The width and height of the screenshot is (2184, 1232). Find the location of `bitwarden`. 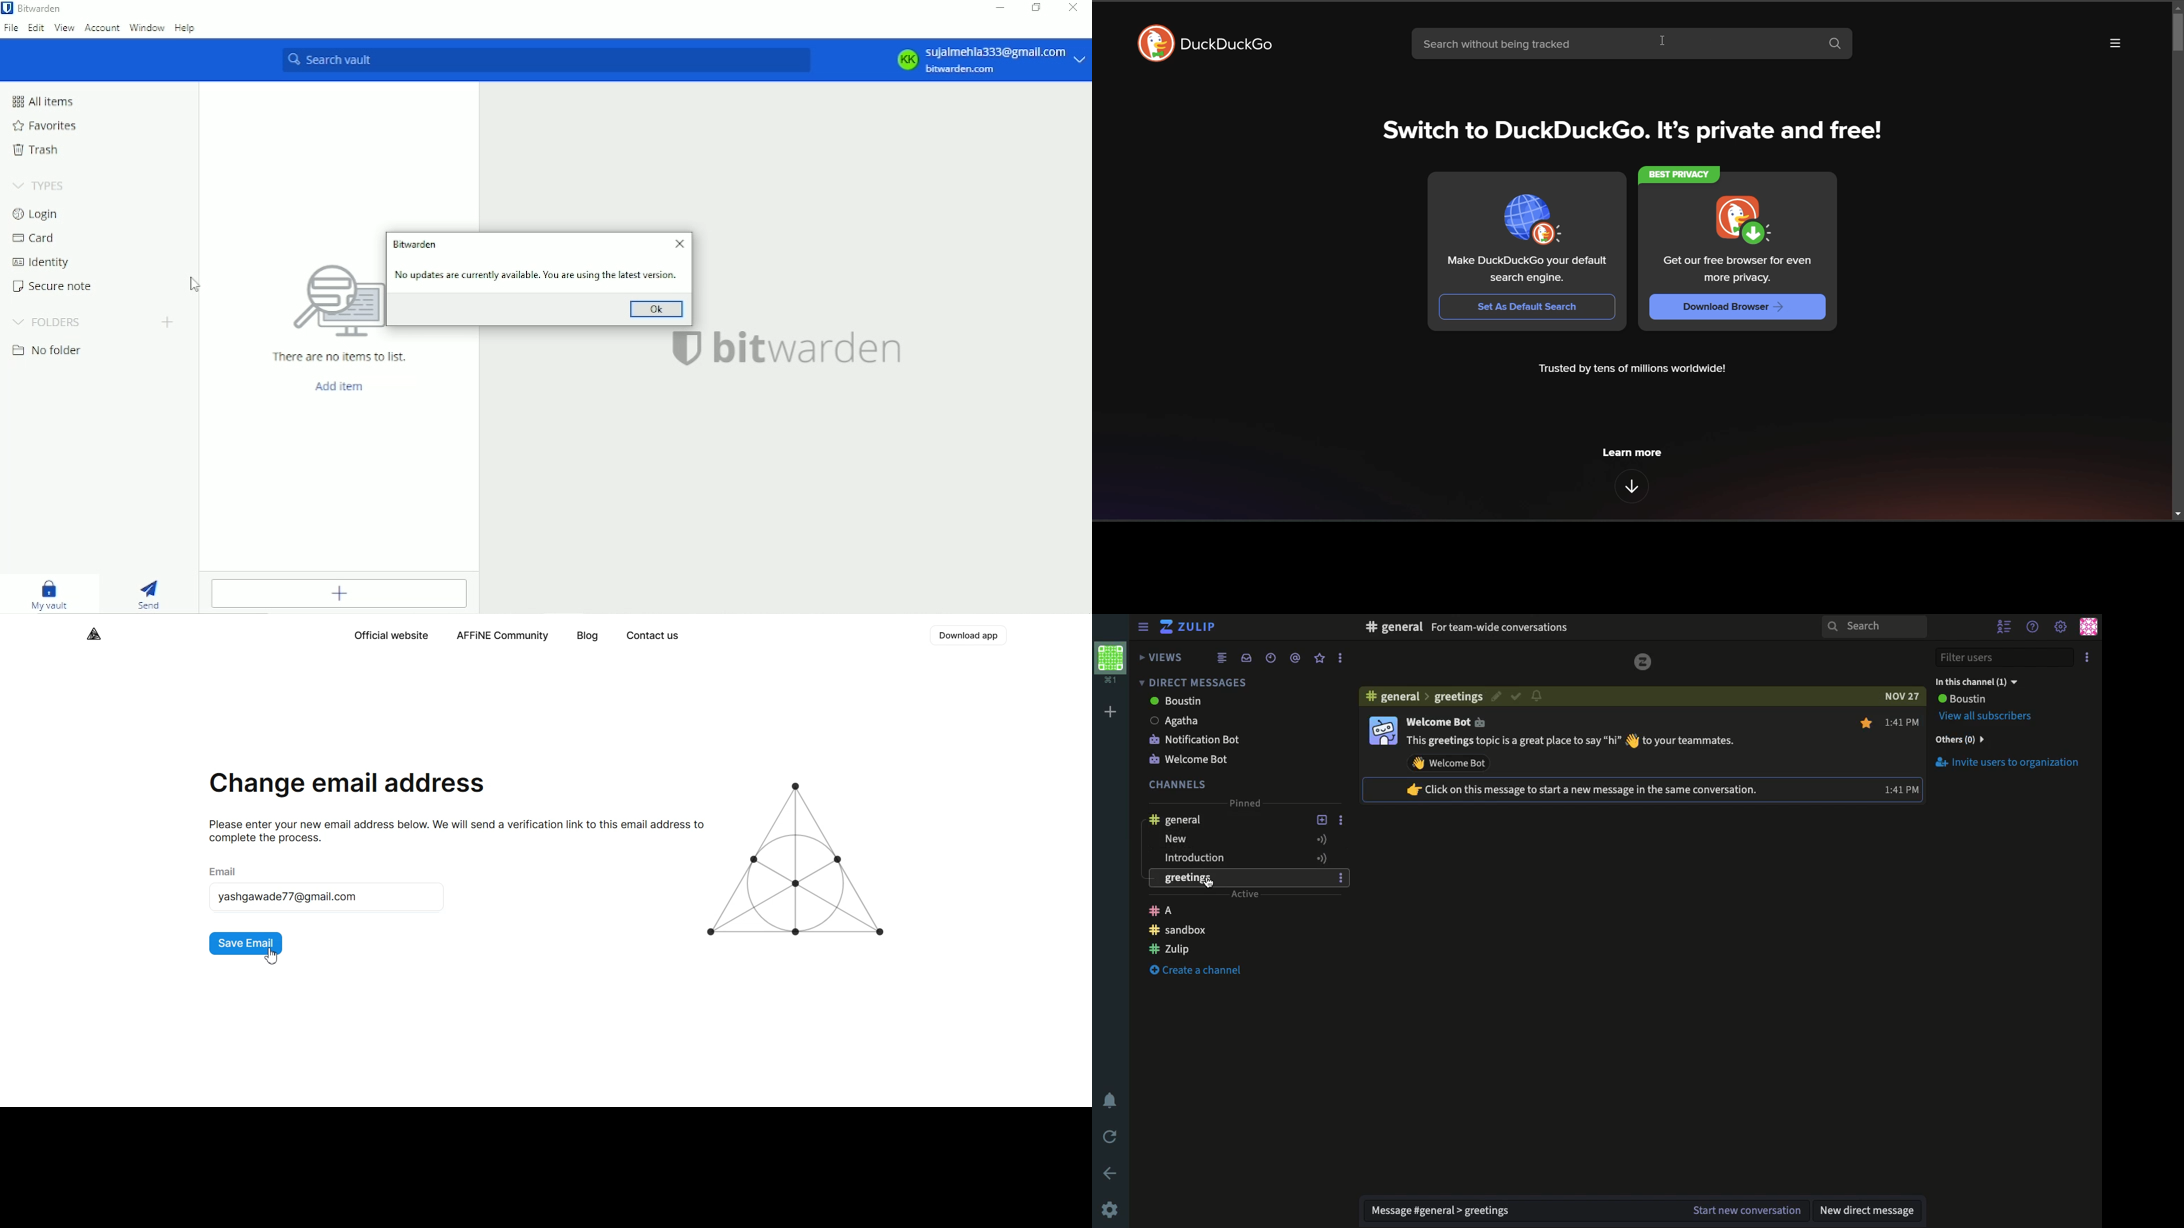

bitwarden is located at coordinates (812, 349).